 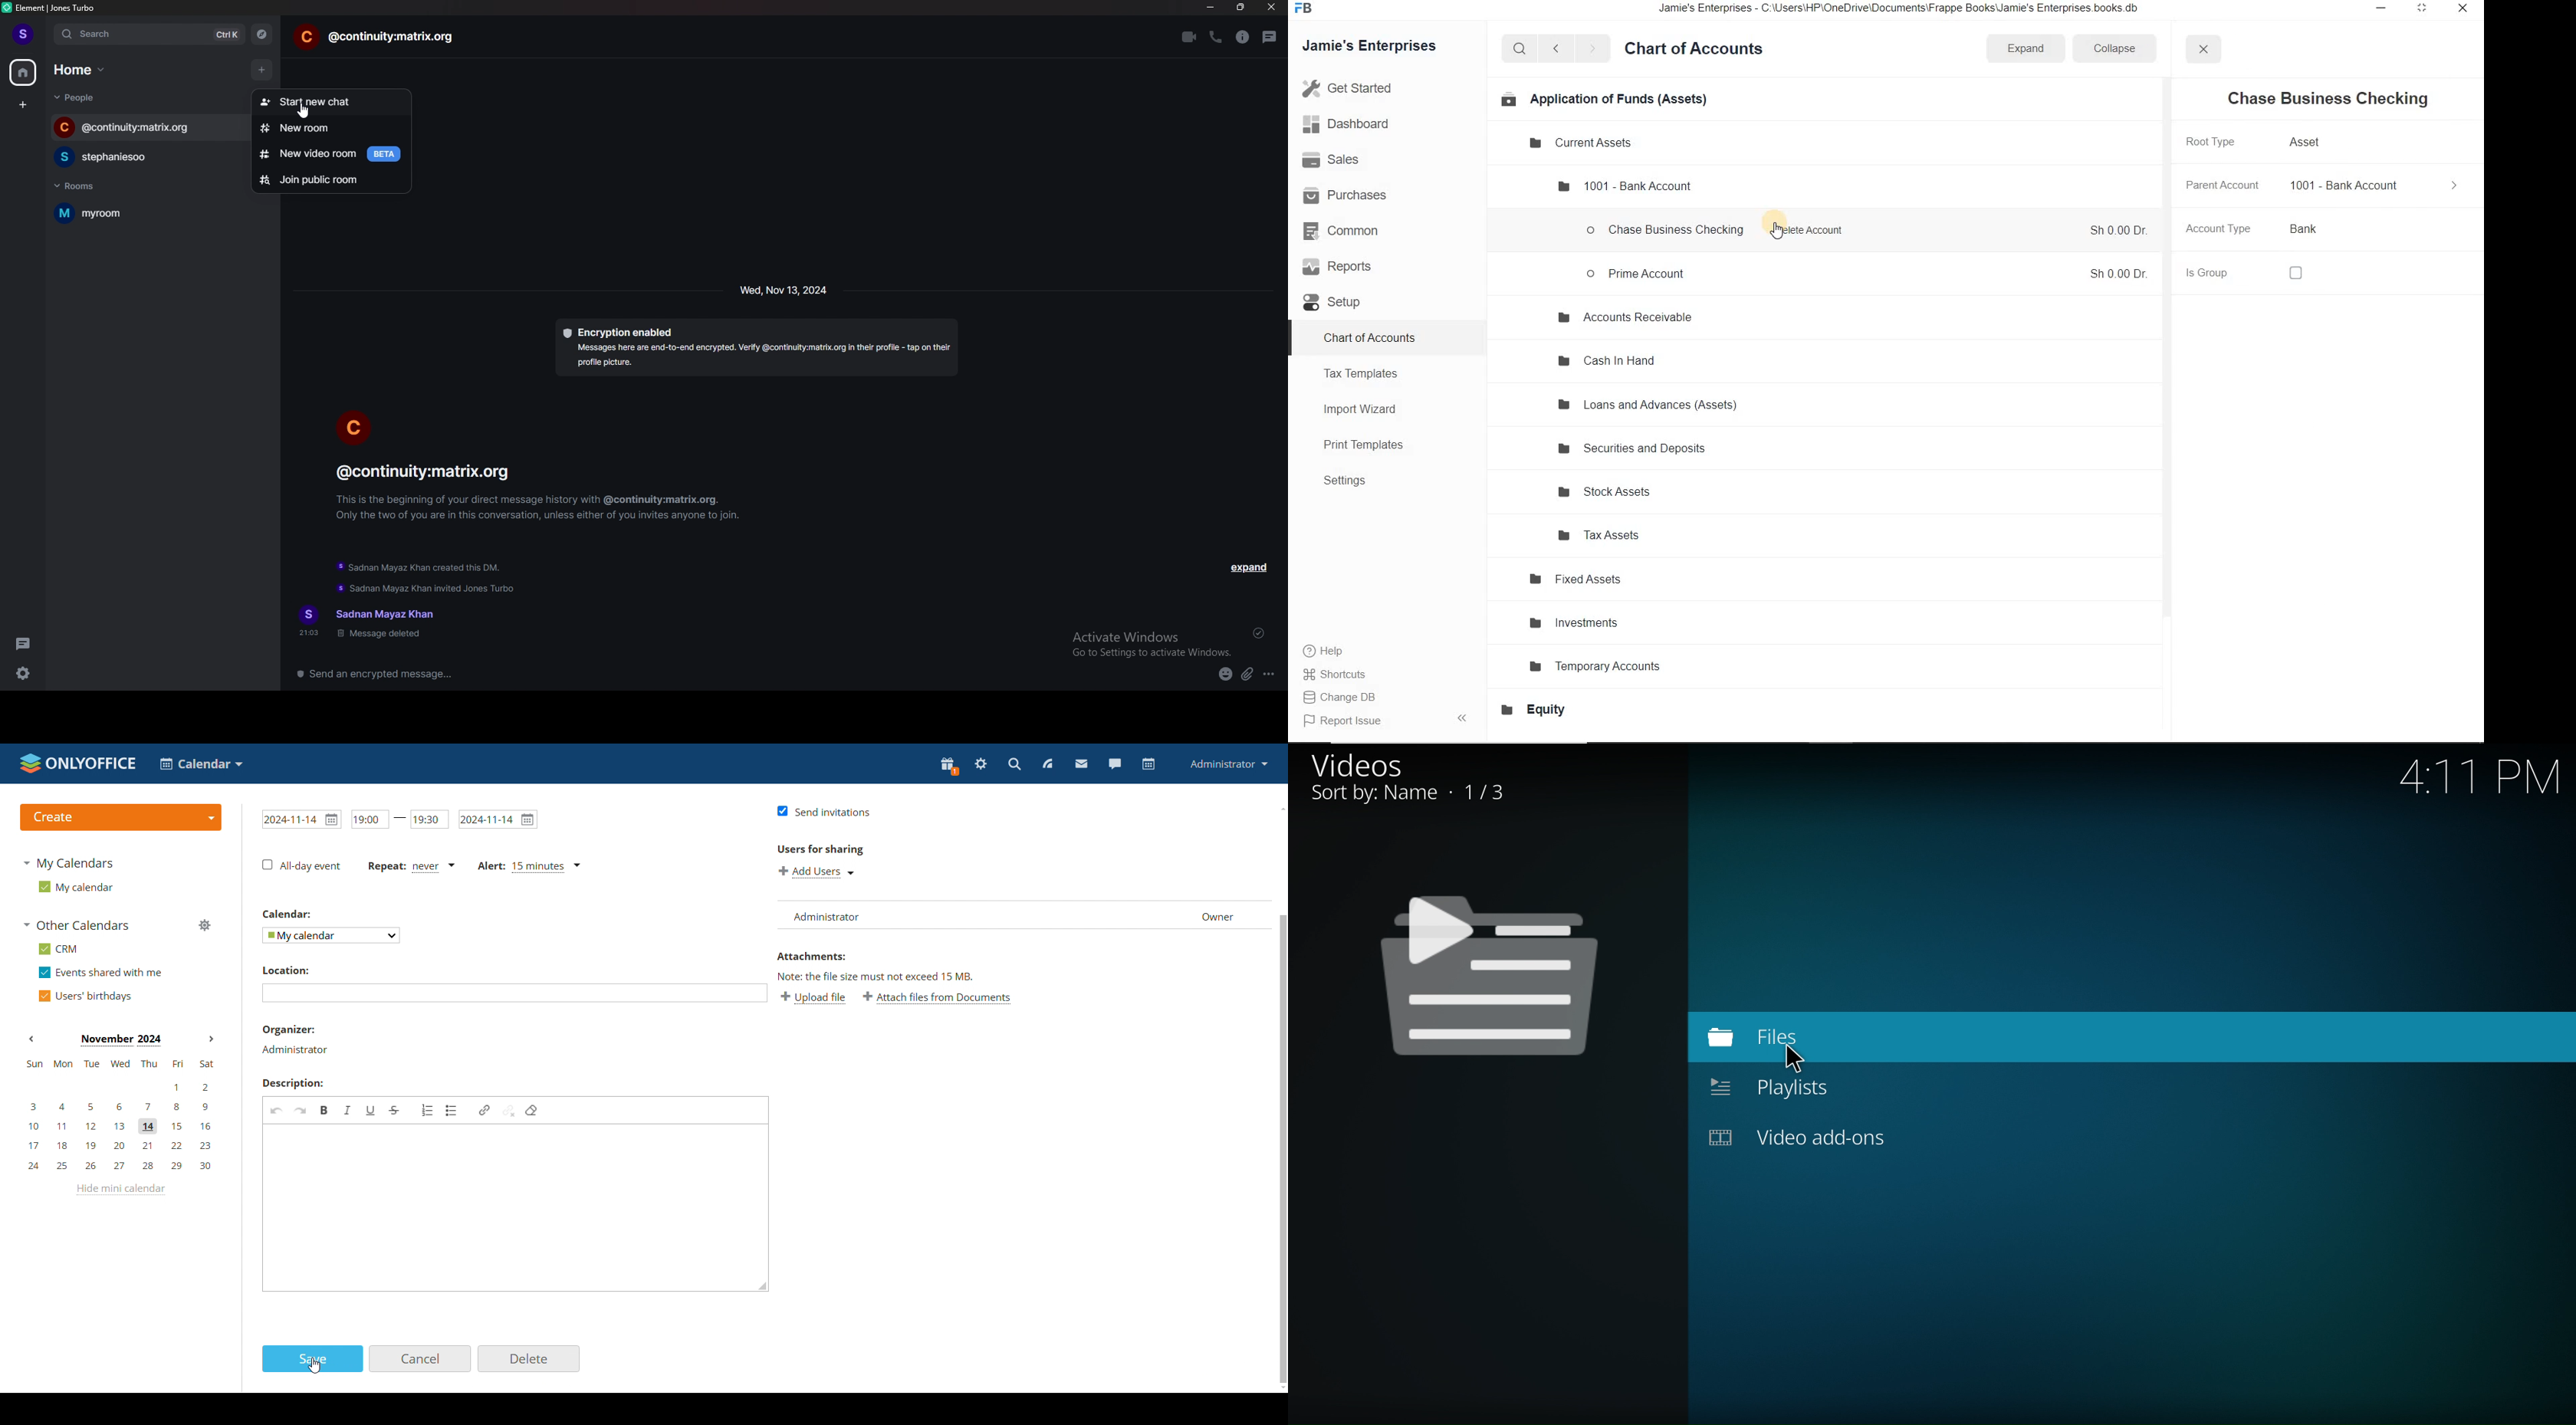 What do you see at coordinates (1636, 450) in the screenshot?
I see `Securities and Deposits` at bounding box center [1636, 450].